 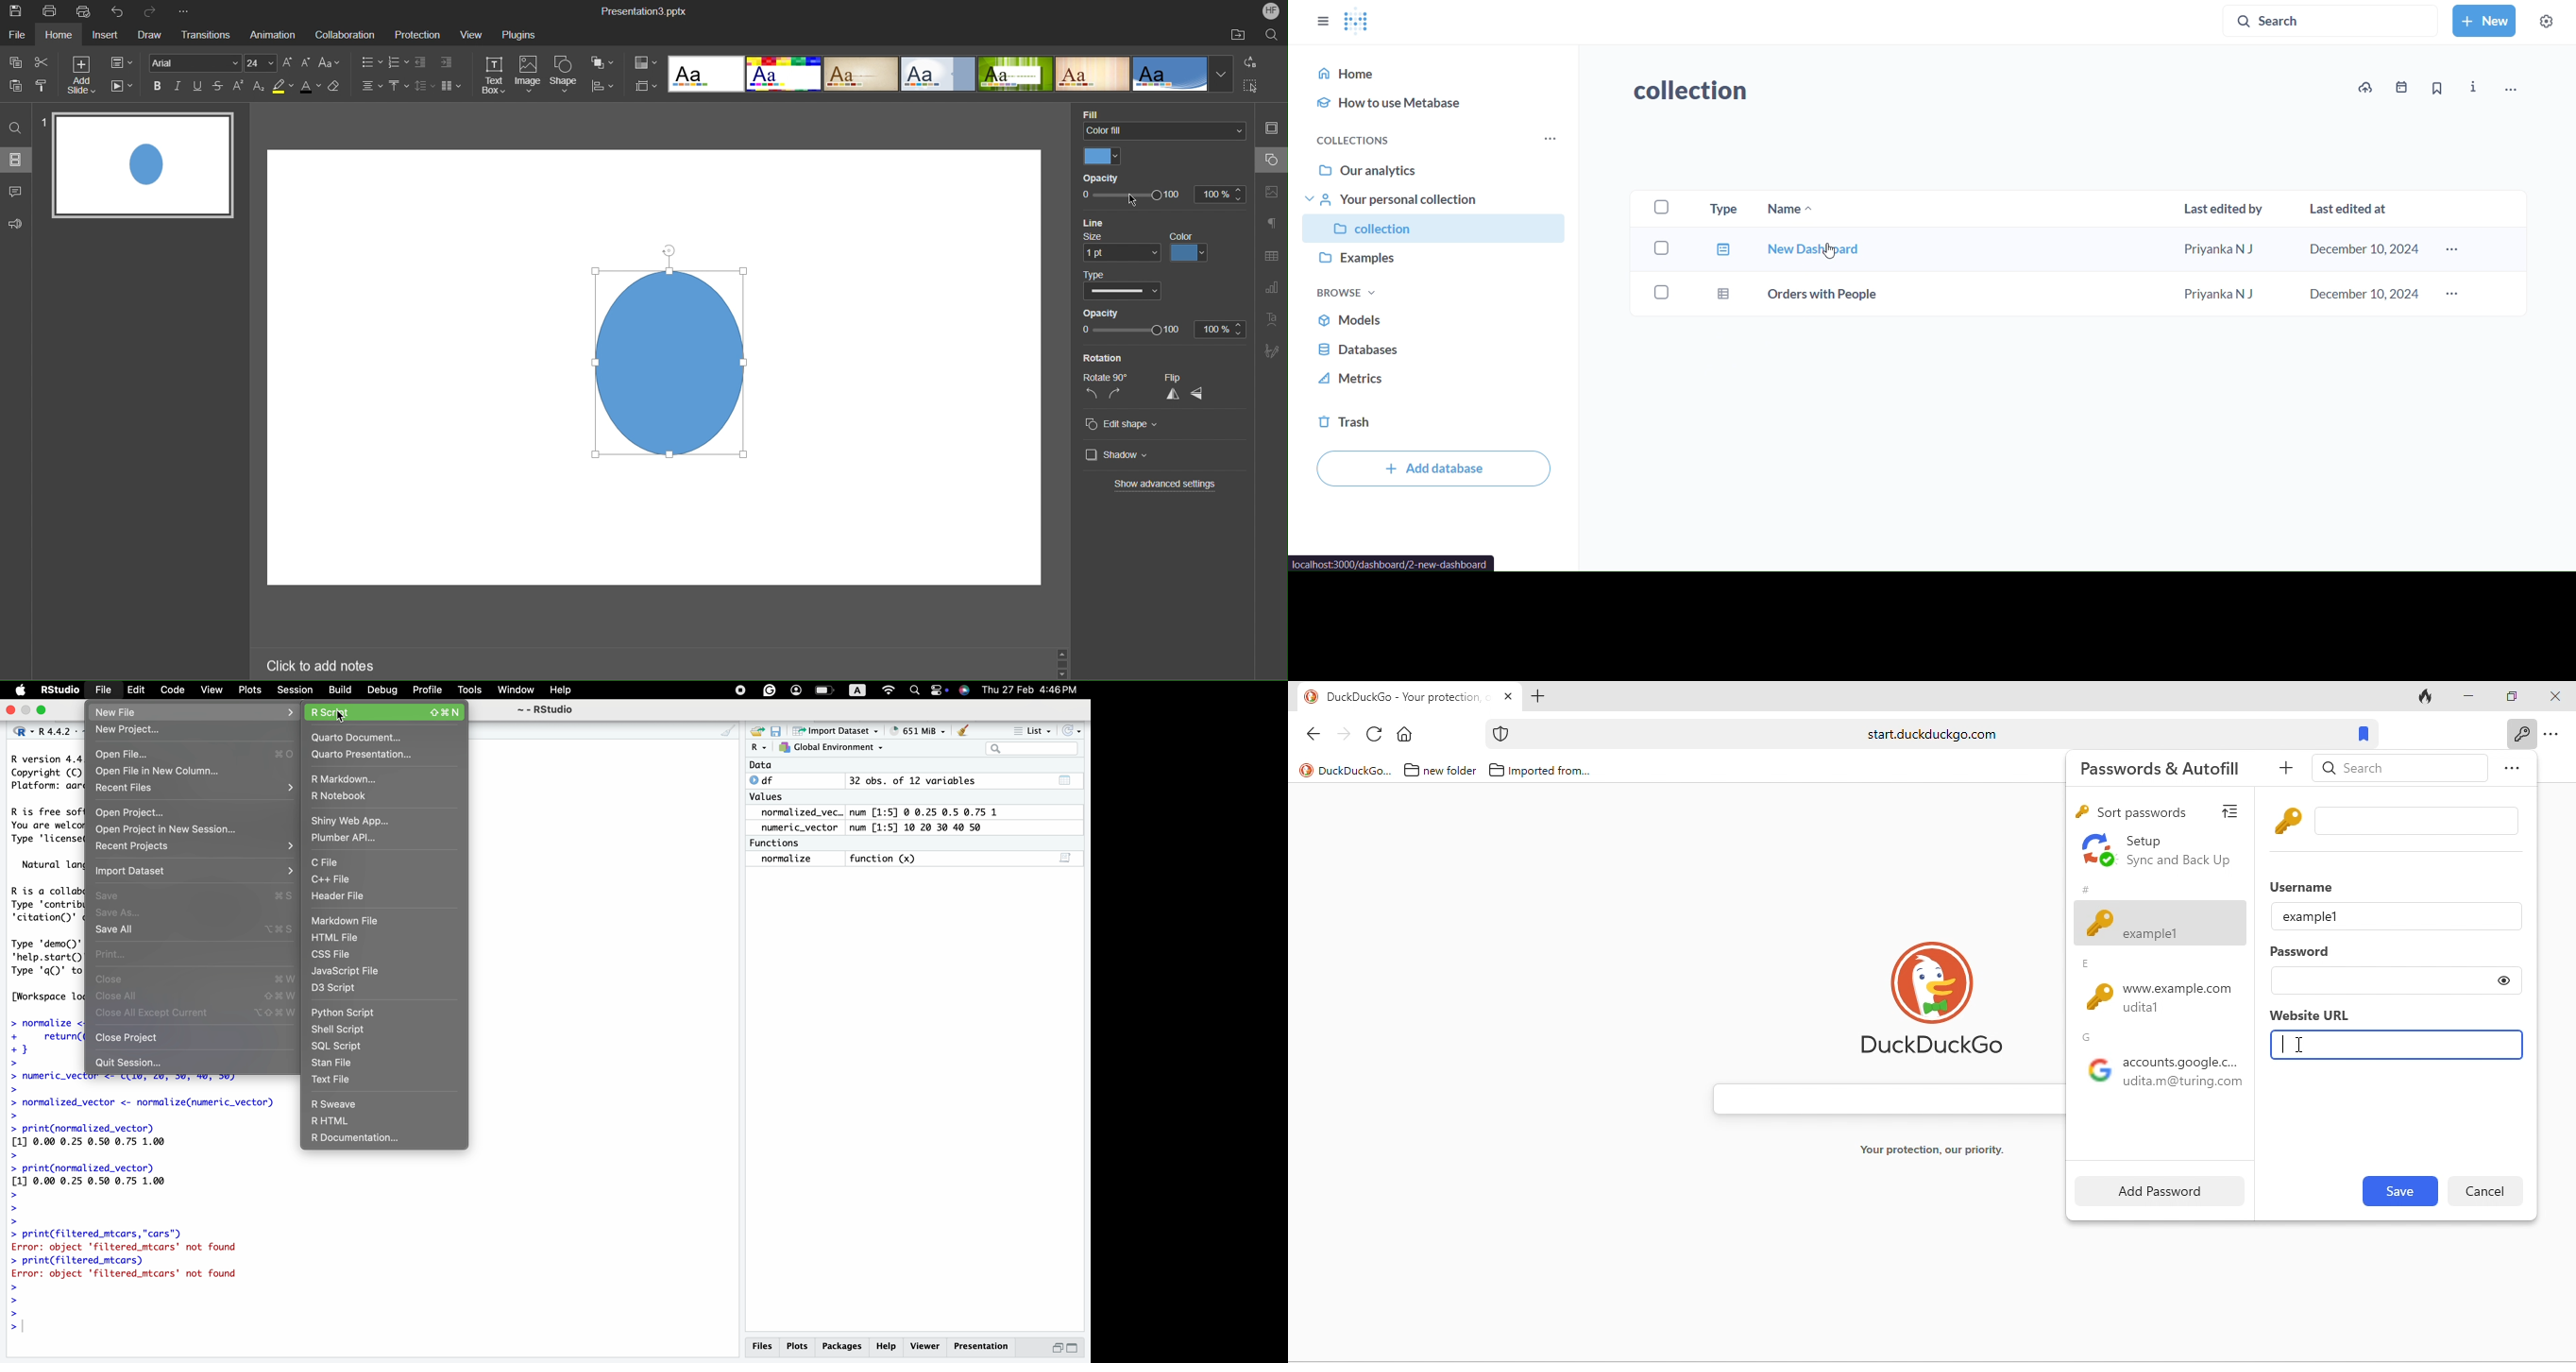 I want to click on Wifi, so click(x=885, y=690).